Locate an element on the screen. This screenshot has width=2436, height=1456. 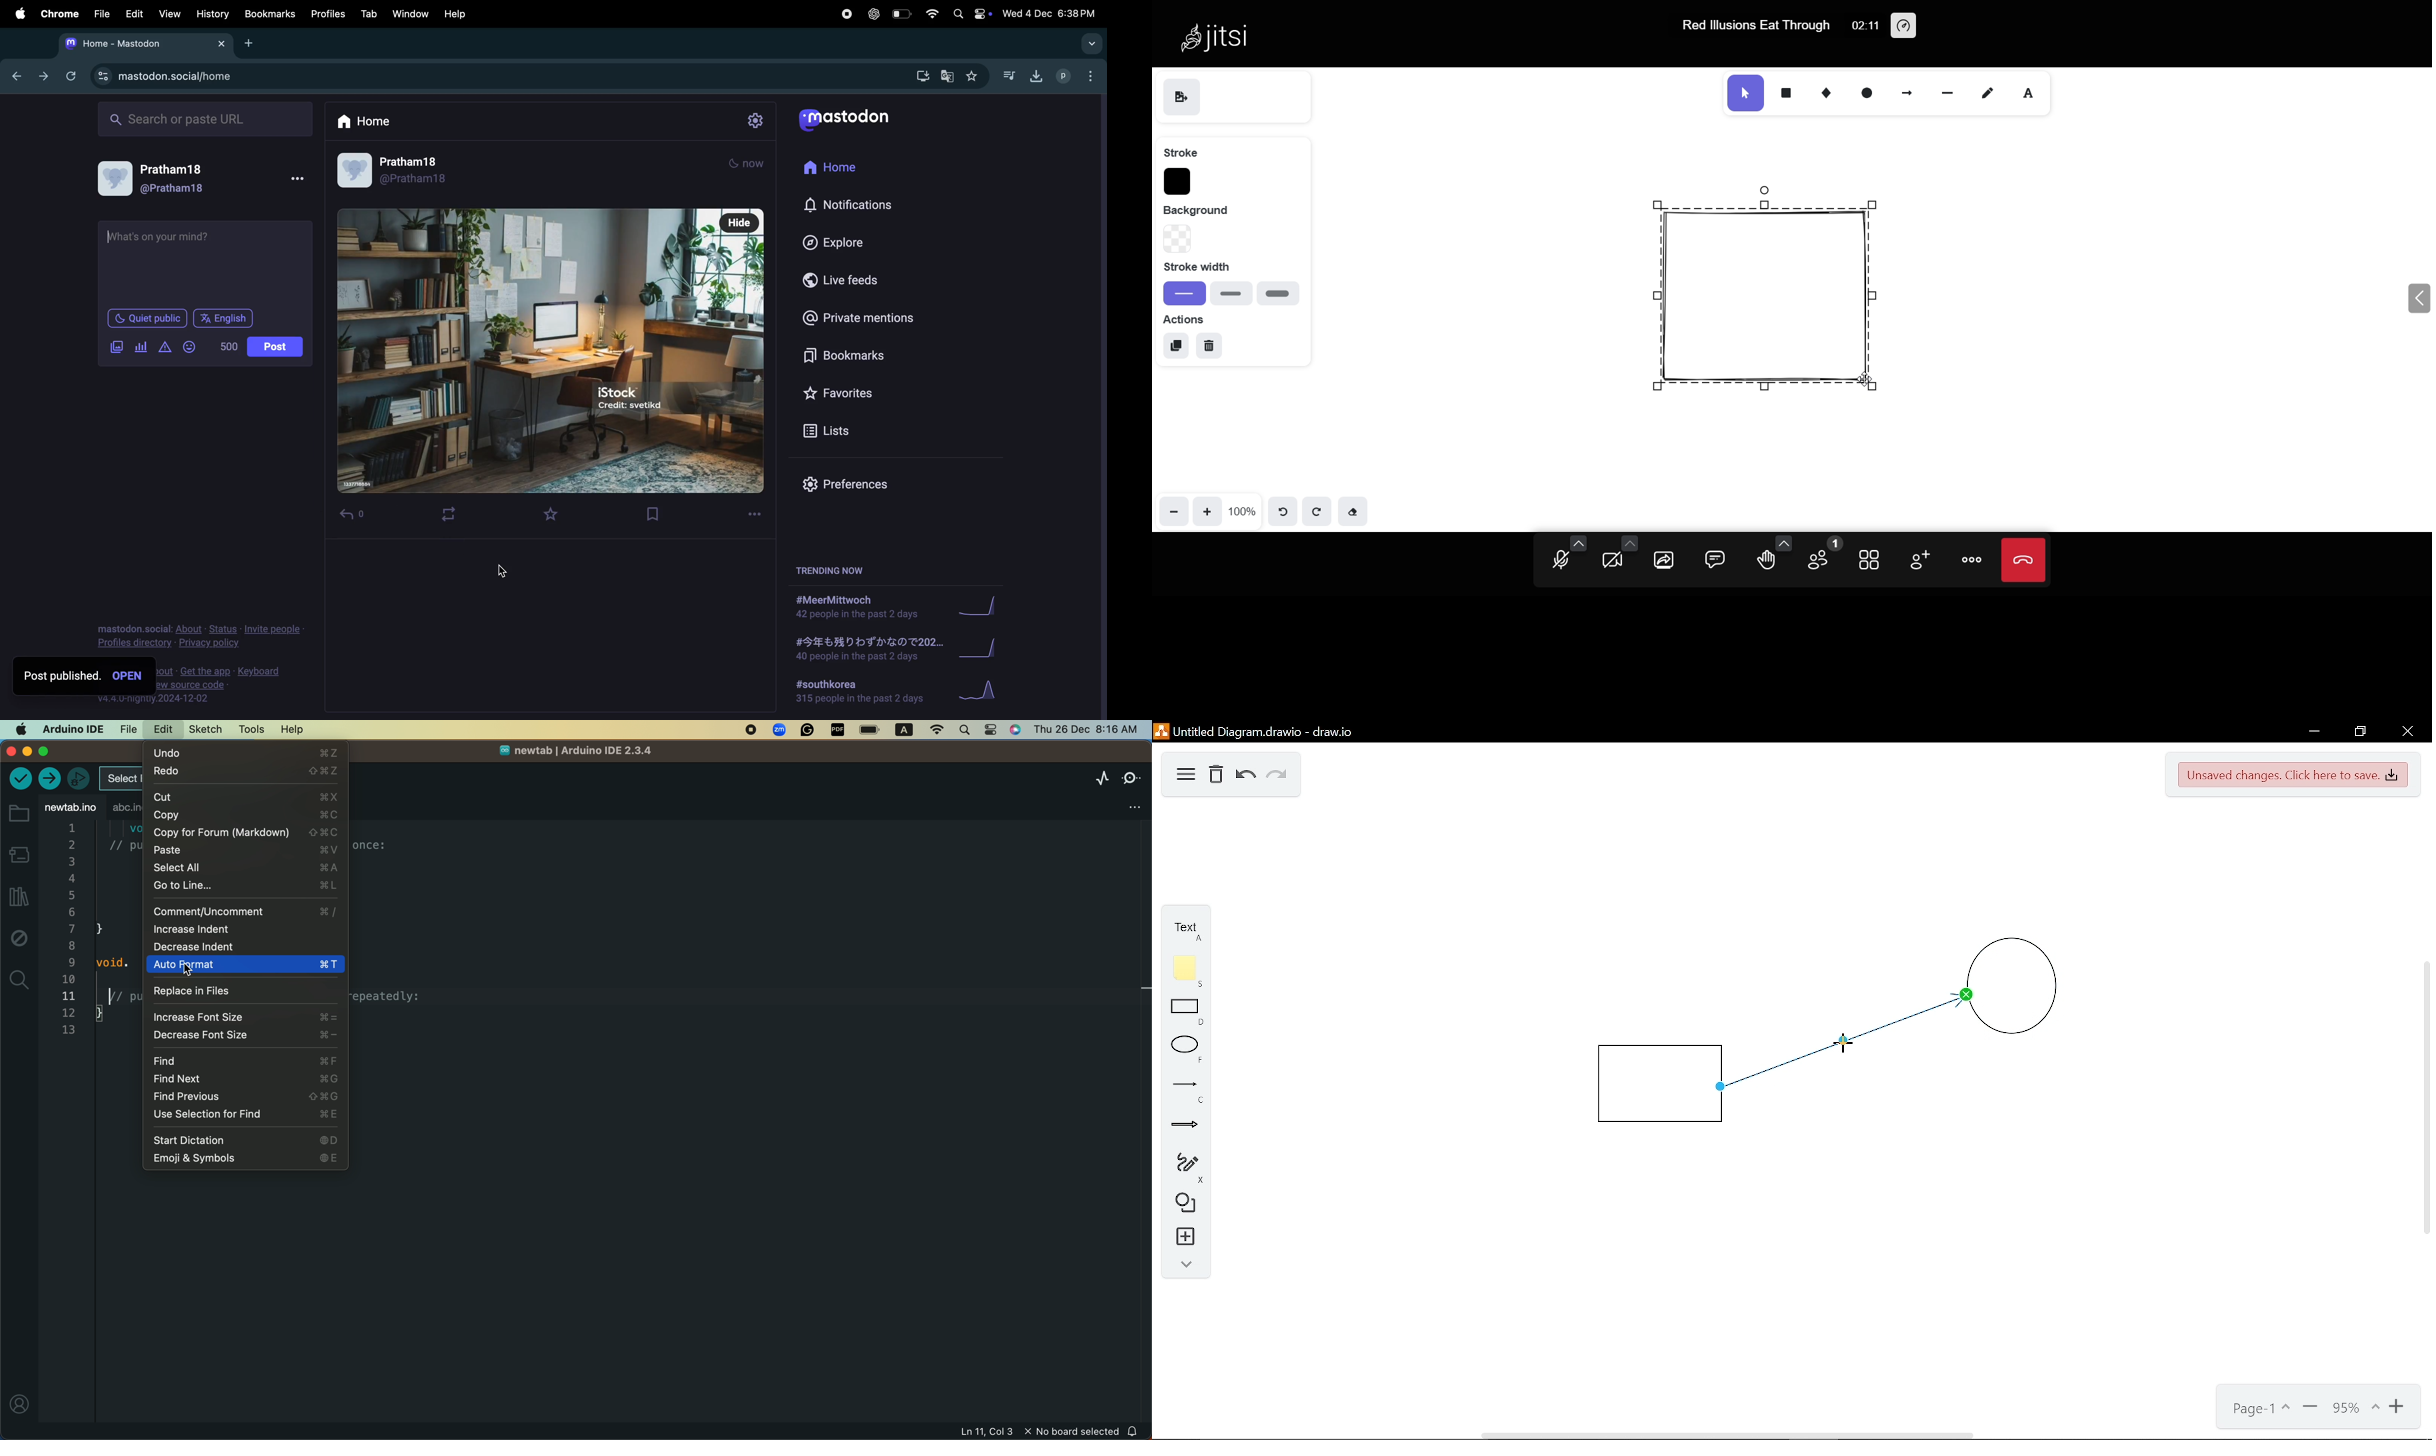
Emoji is located at coordinates (187, 347).